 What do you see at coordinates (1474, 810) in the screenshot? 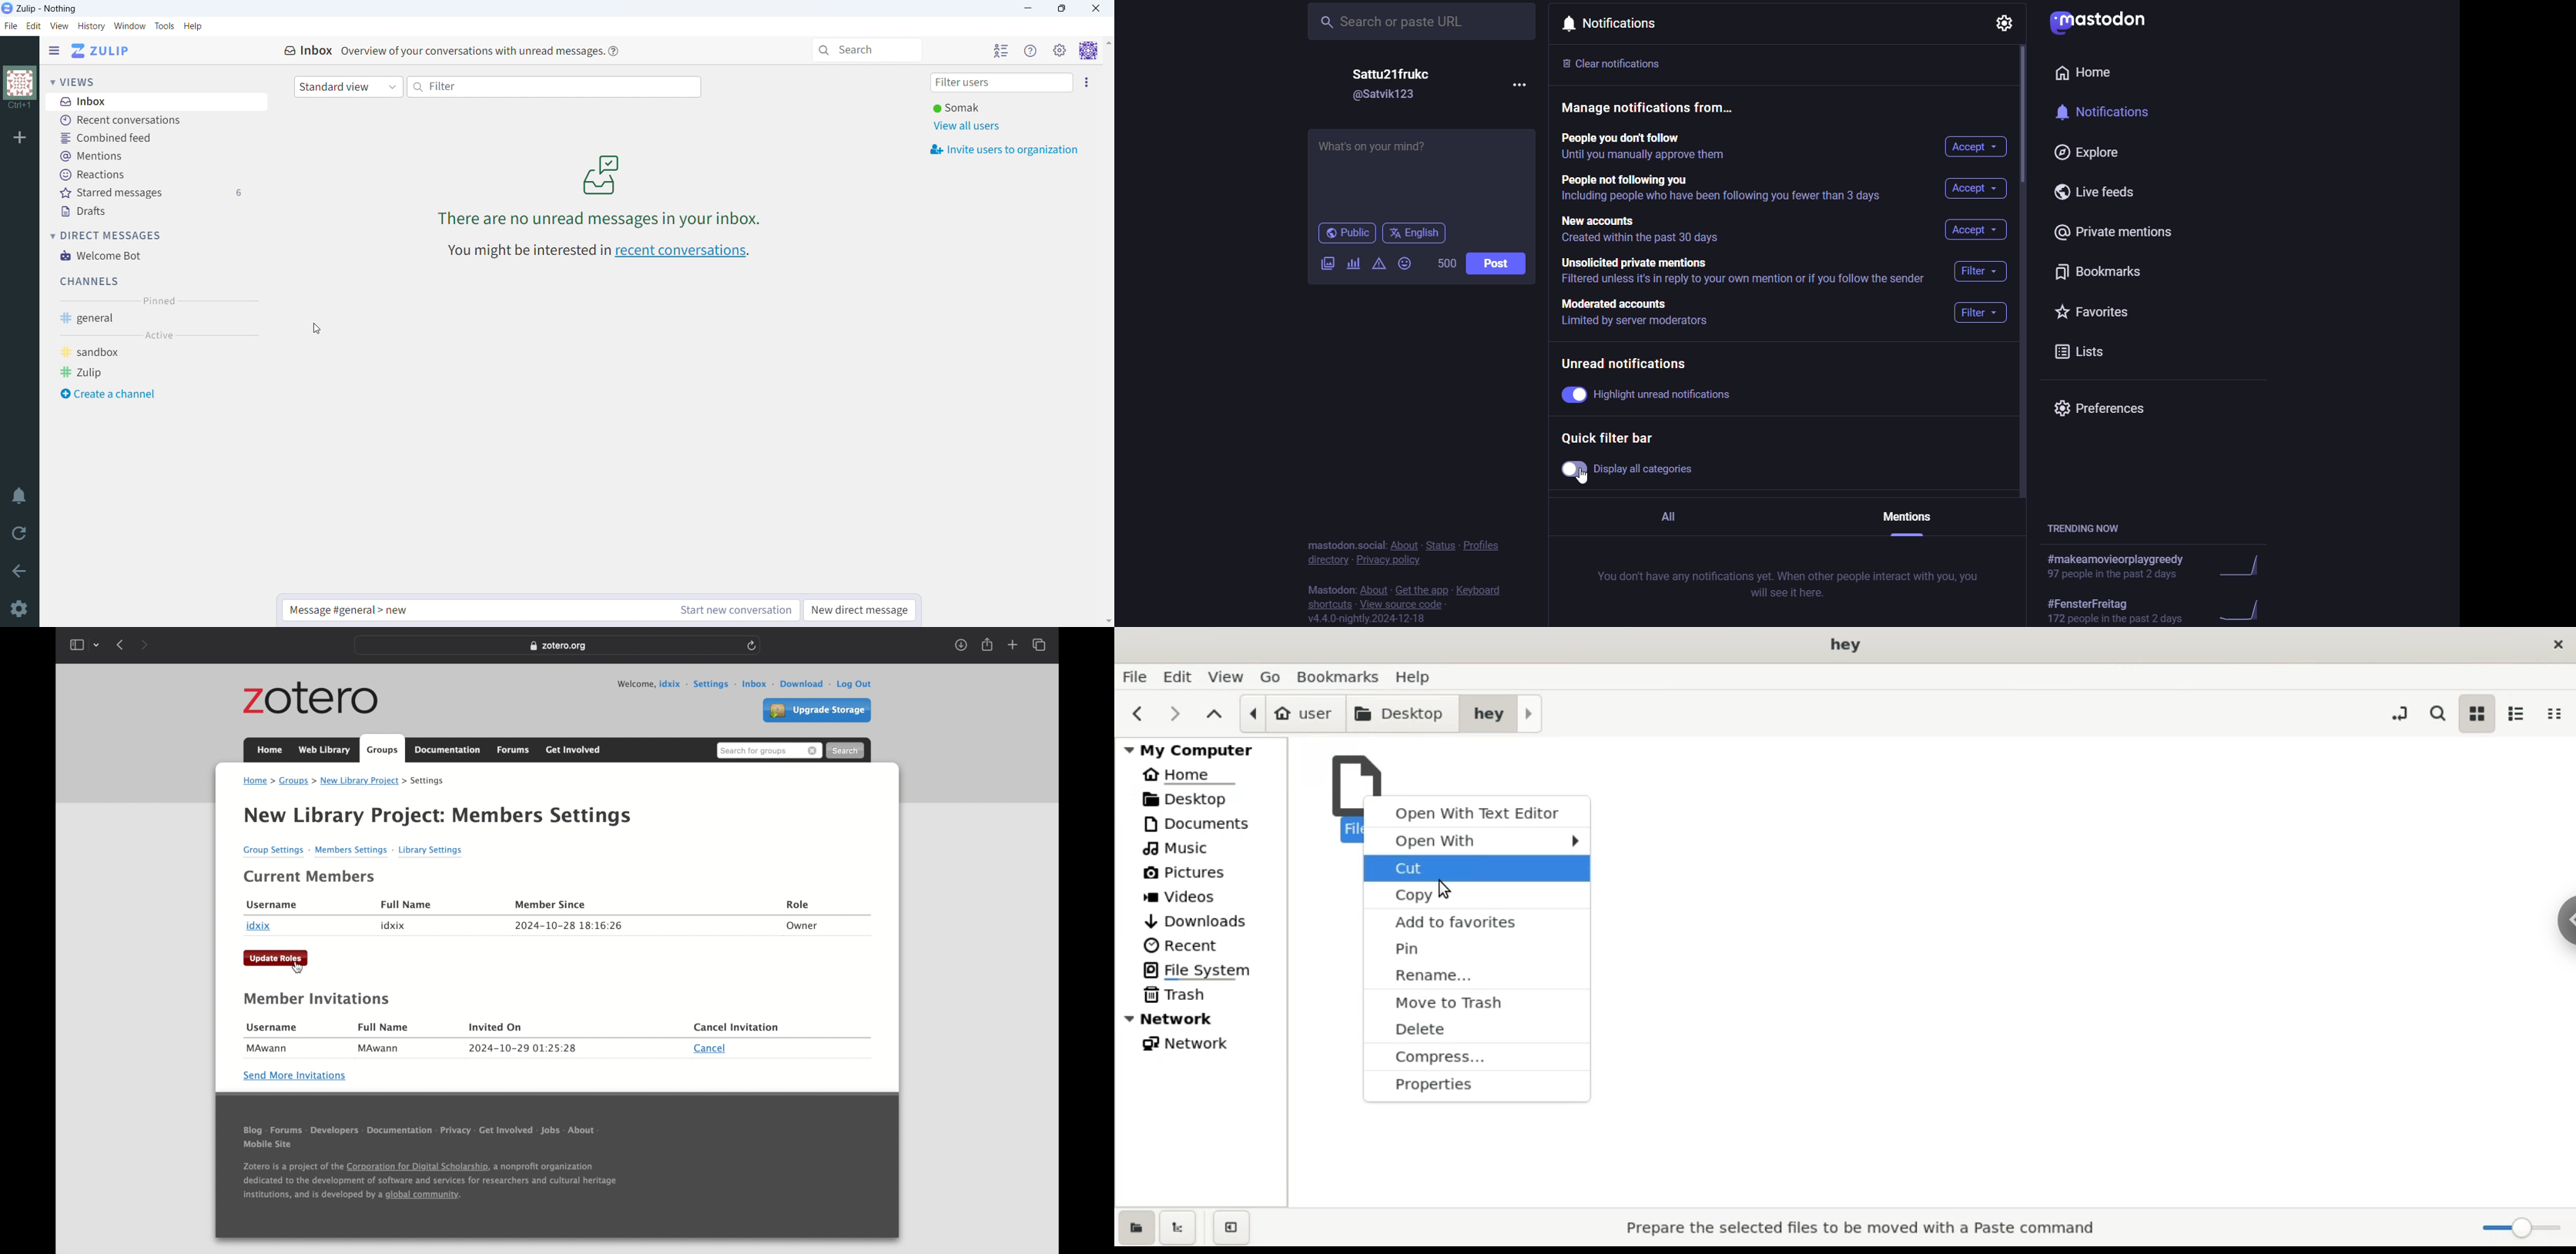
I see `oprn with text editor` at bounding box center [1474, 810].